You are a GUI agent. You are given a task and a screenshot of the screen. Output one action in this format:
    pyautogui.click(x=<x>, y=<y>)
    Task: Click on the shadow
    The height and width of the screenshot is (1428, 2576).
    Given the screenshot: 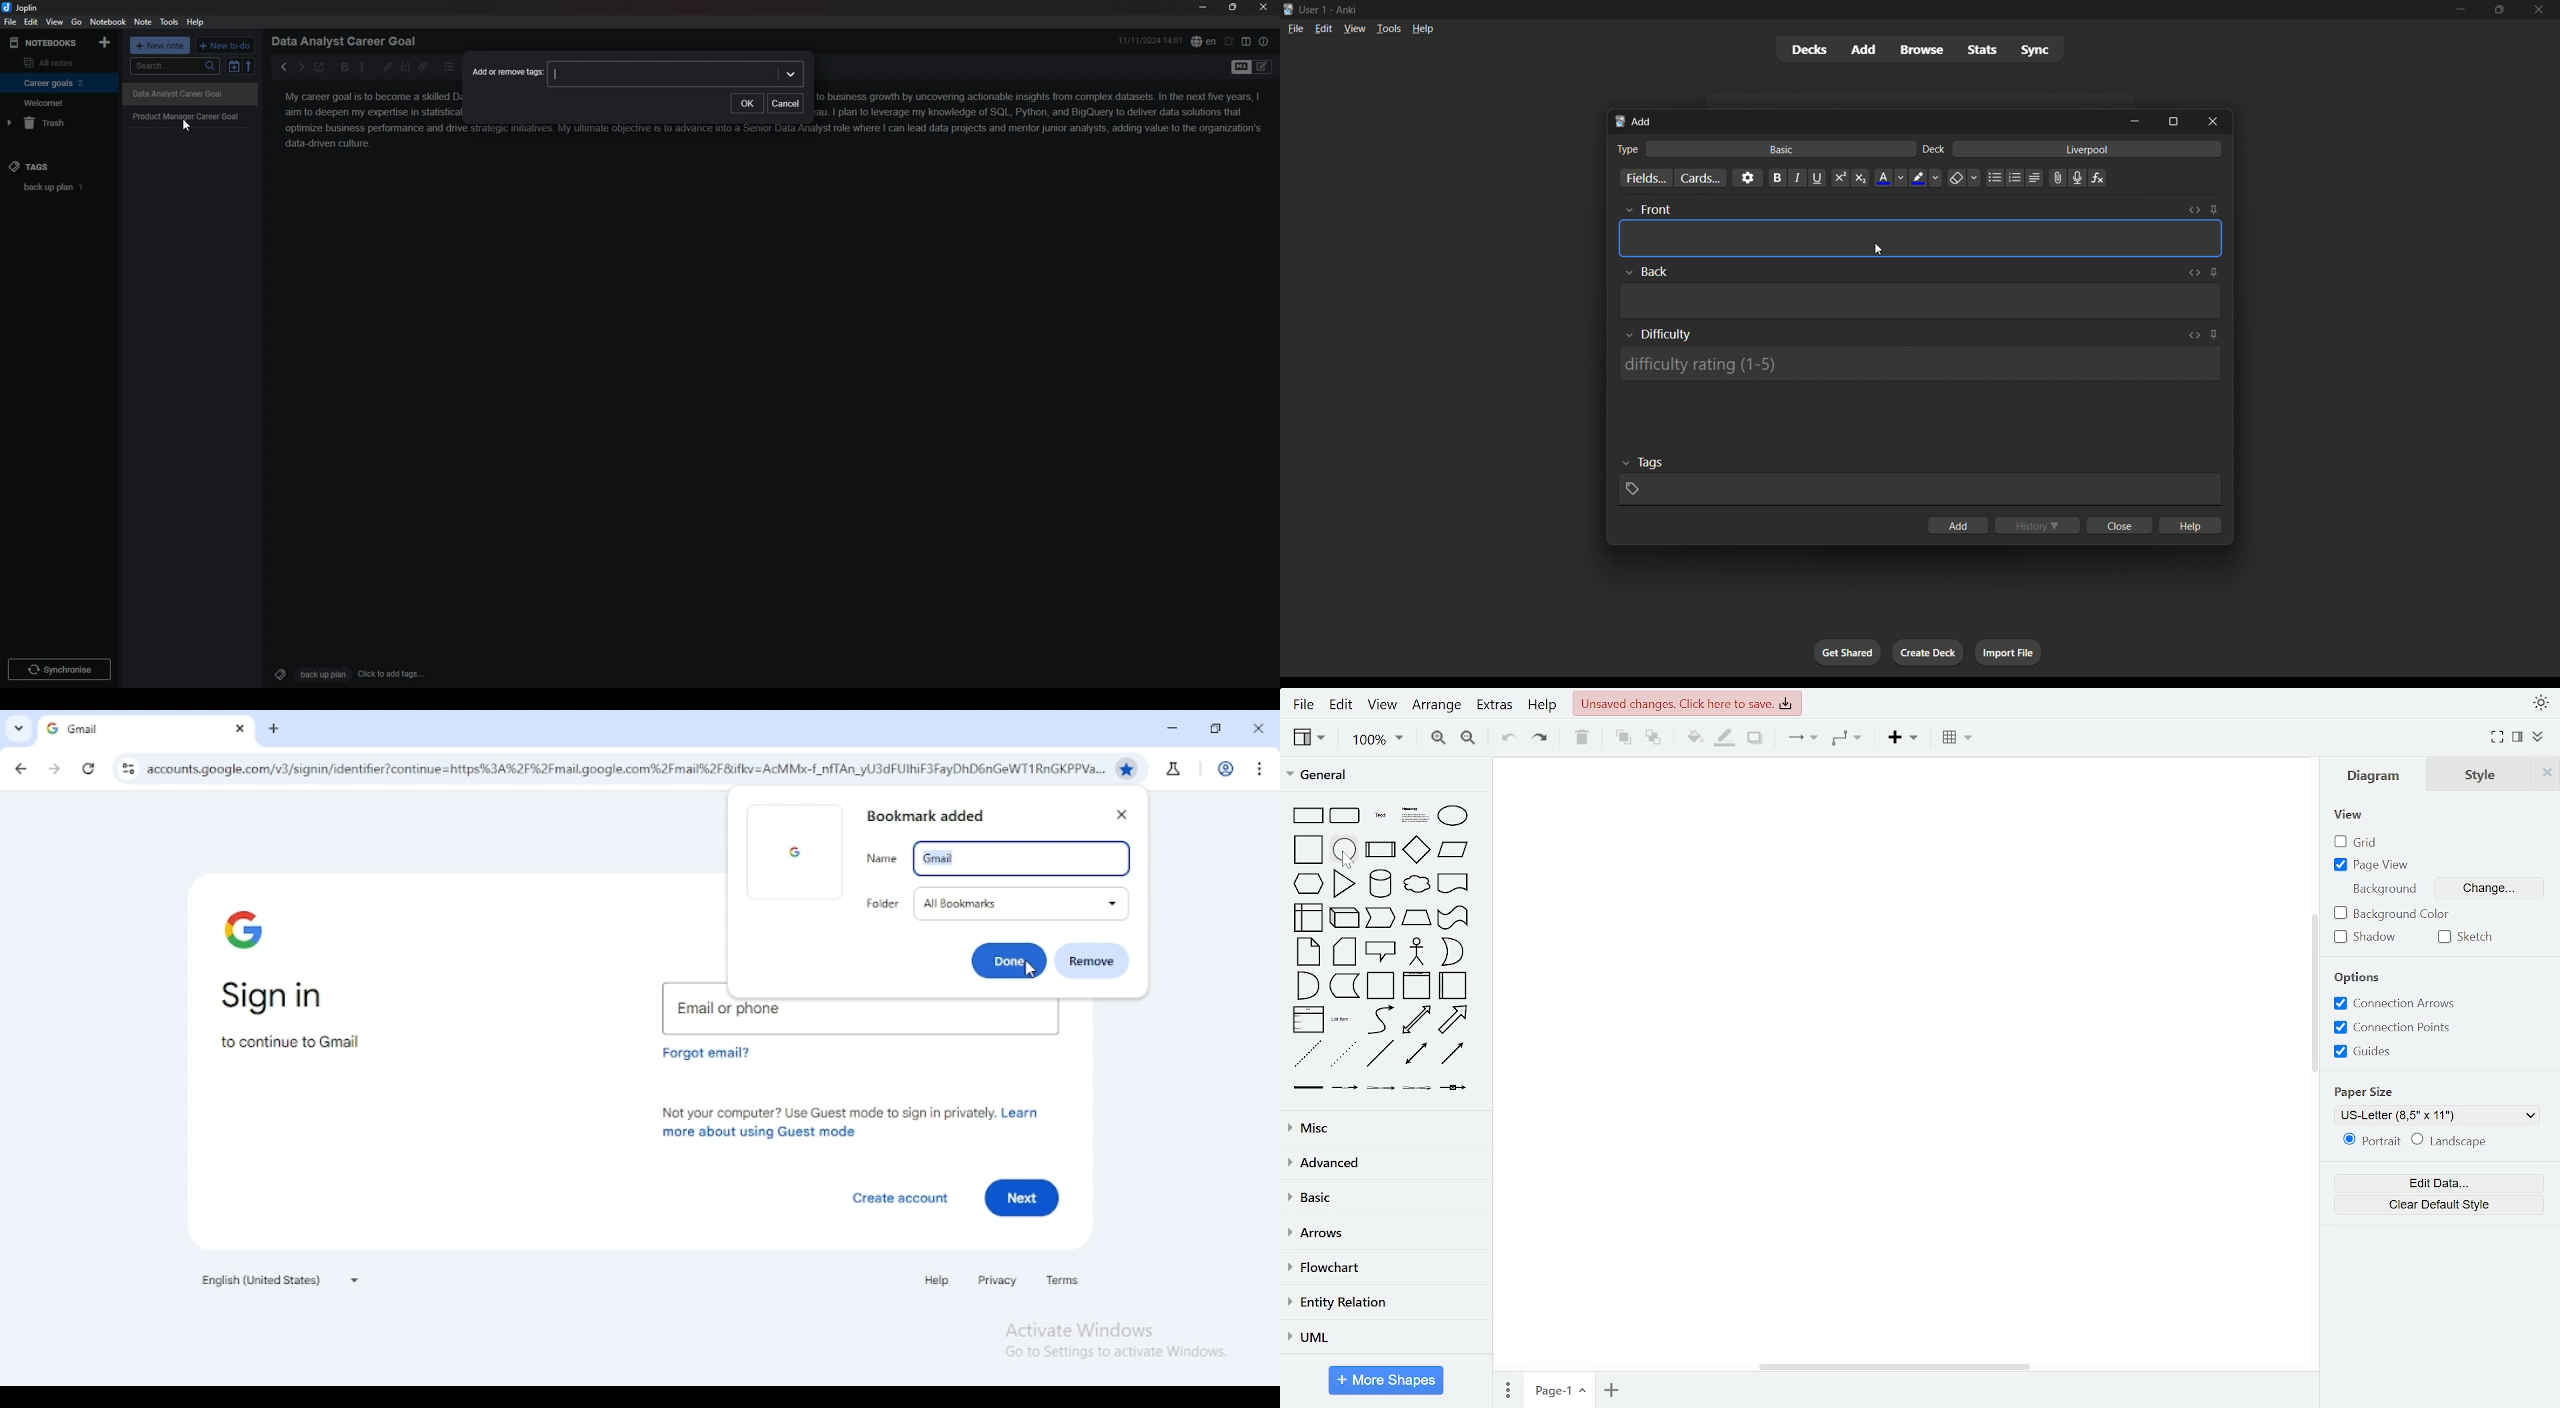 What is the action you would take?
    pyautogui.click(x=2368, y=938)
    